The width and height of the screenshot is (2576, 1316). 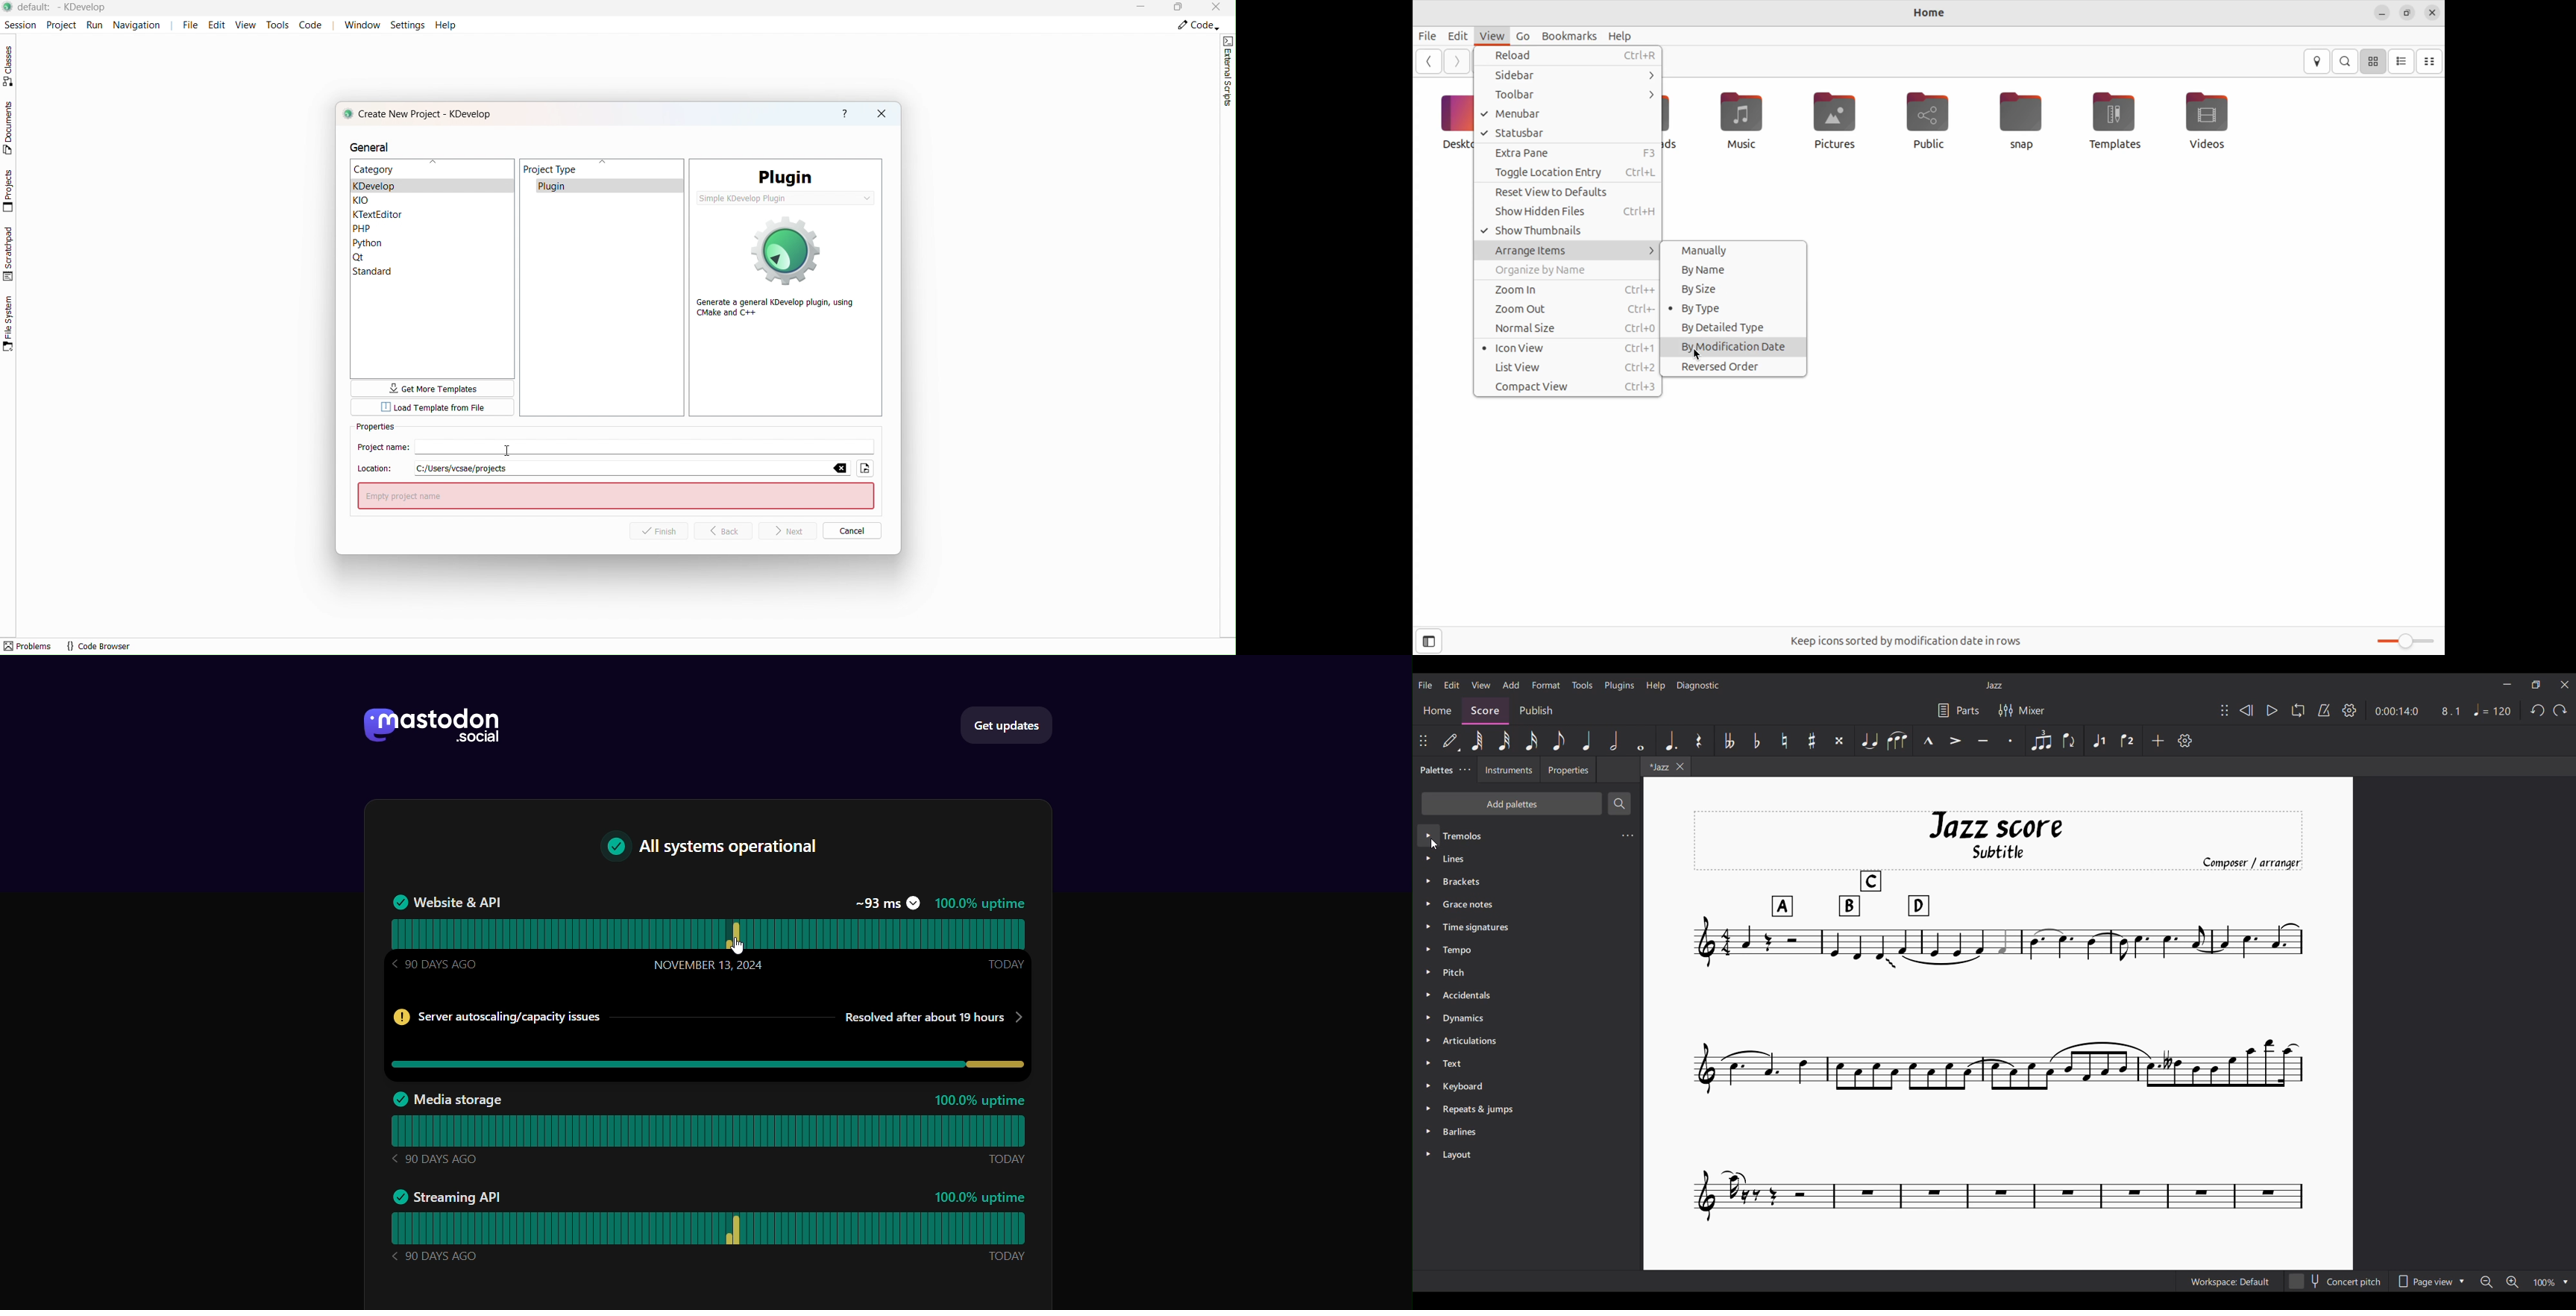 What do you see at coordinates (1983, 741) in the screenshot?
I see `Tenuto` at bounding box center [1983, 741].